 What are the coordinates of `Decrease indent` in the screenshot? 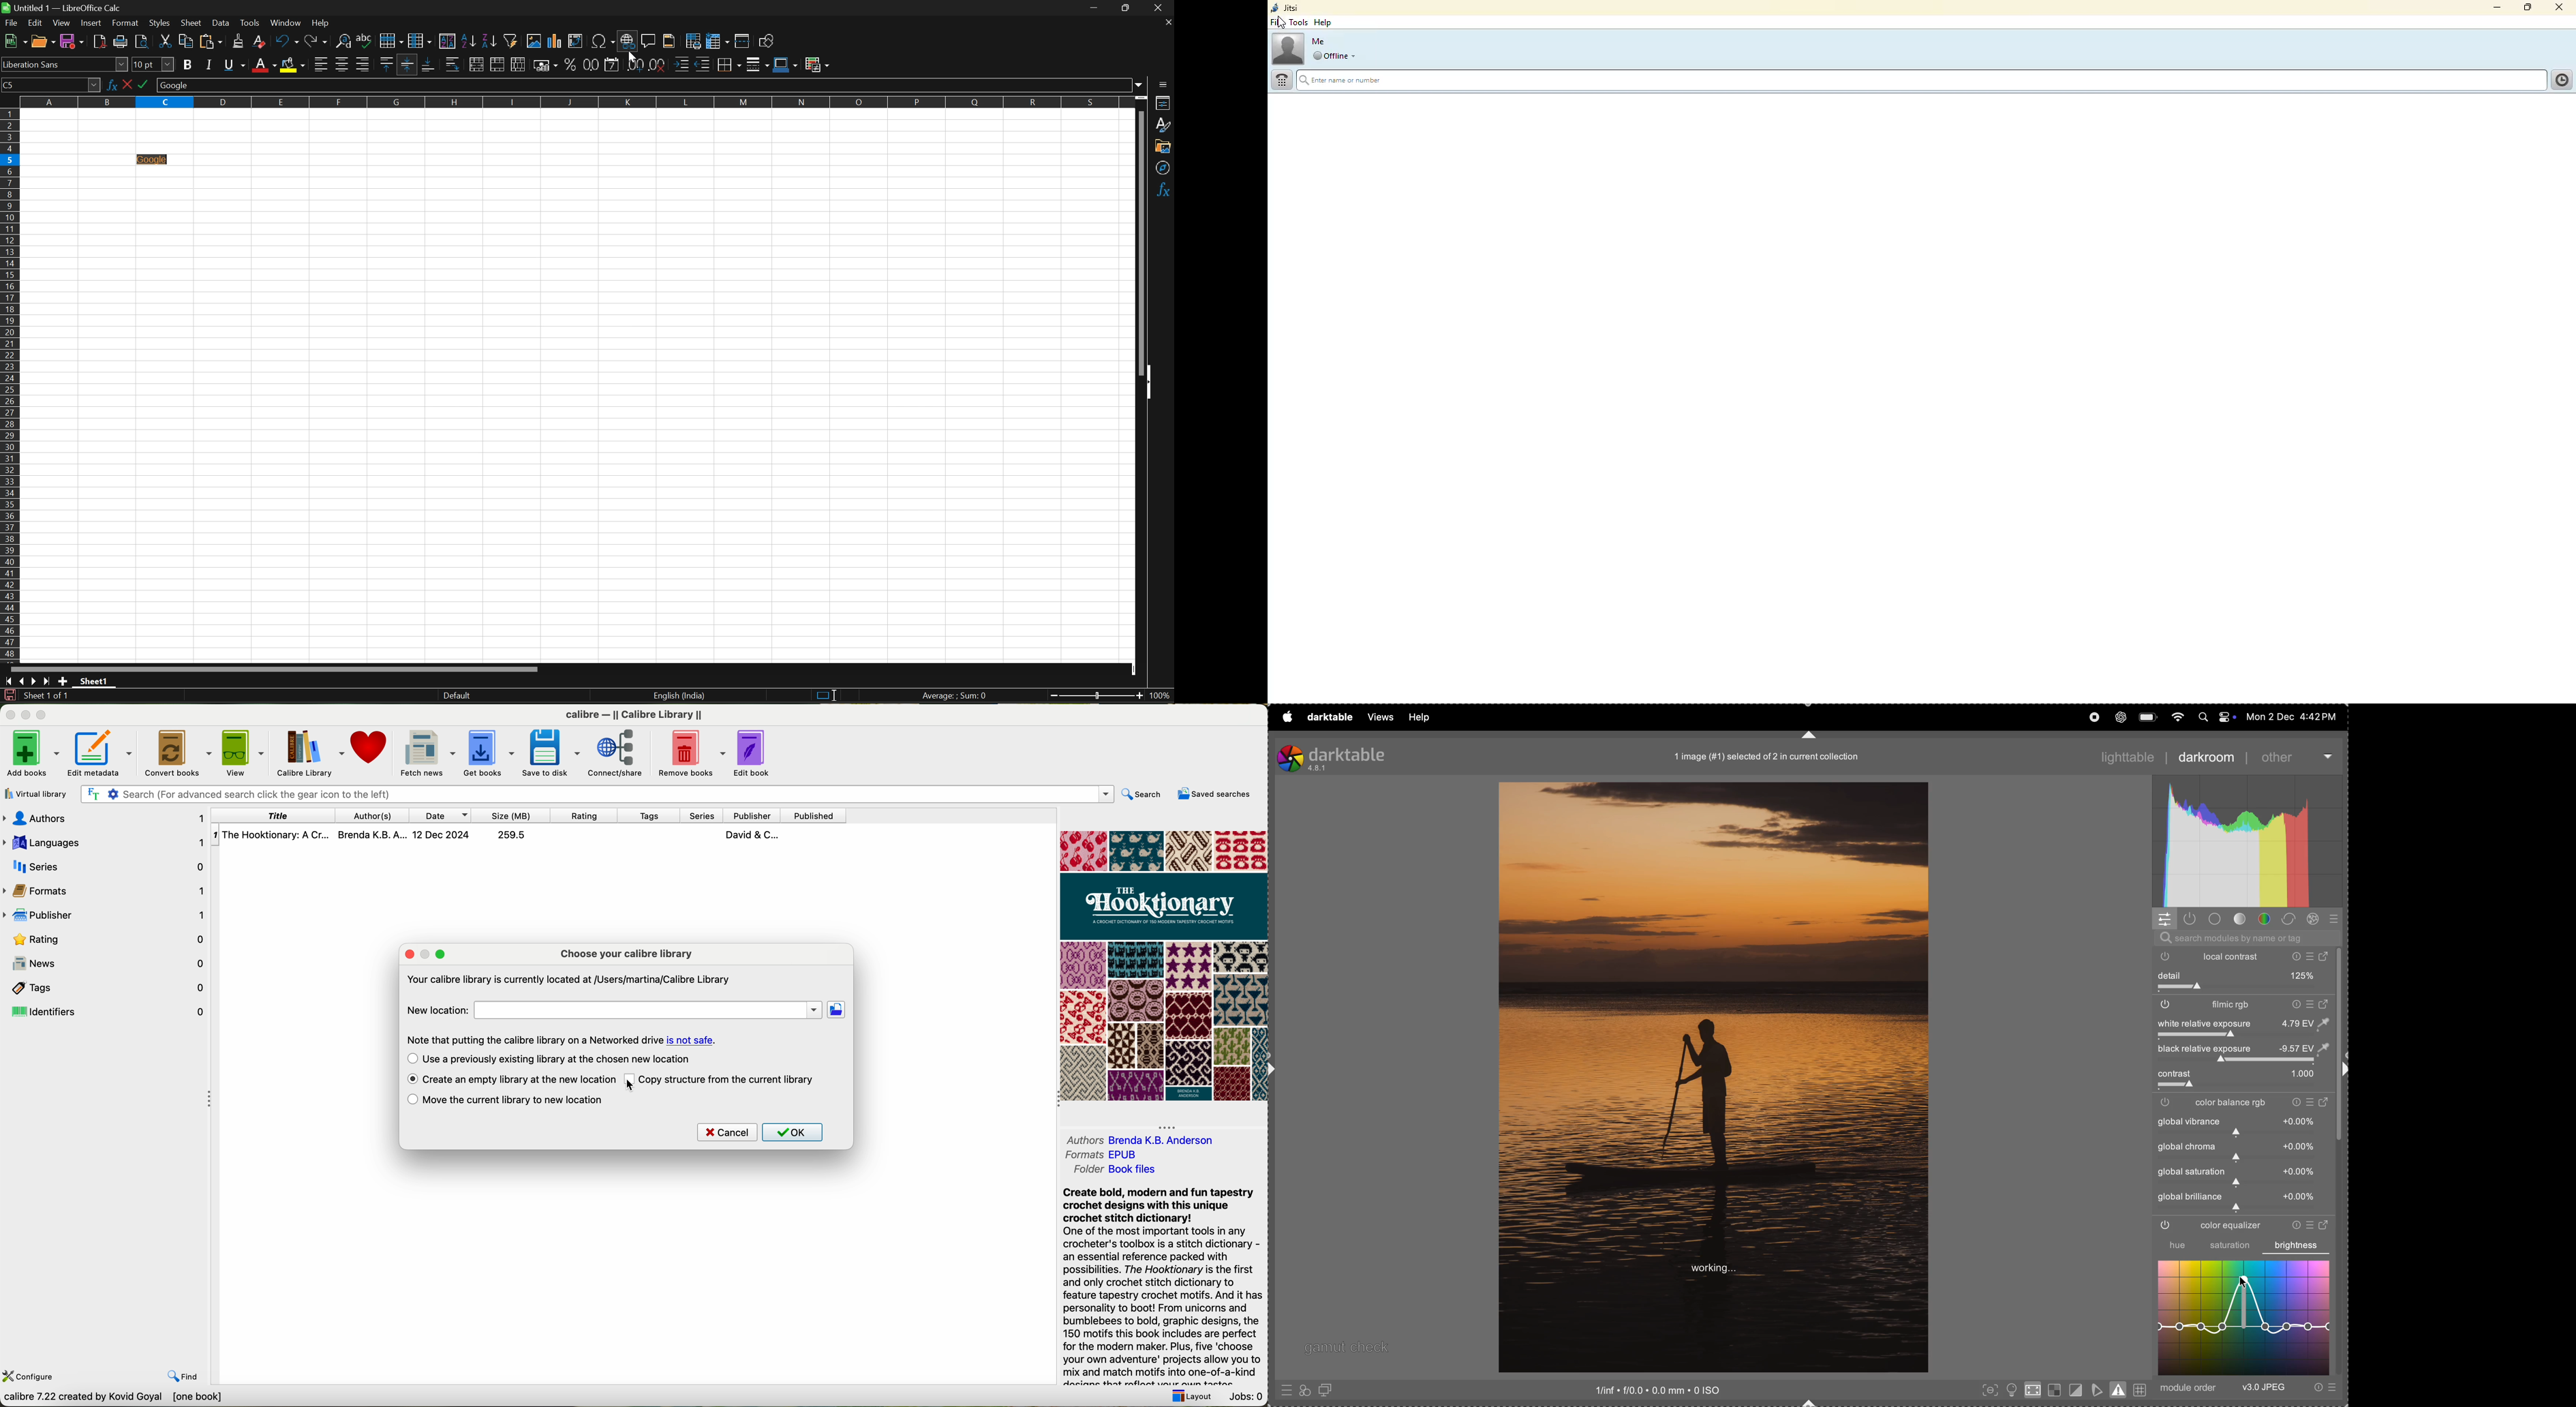 It's located at (703, 63).